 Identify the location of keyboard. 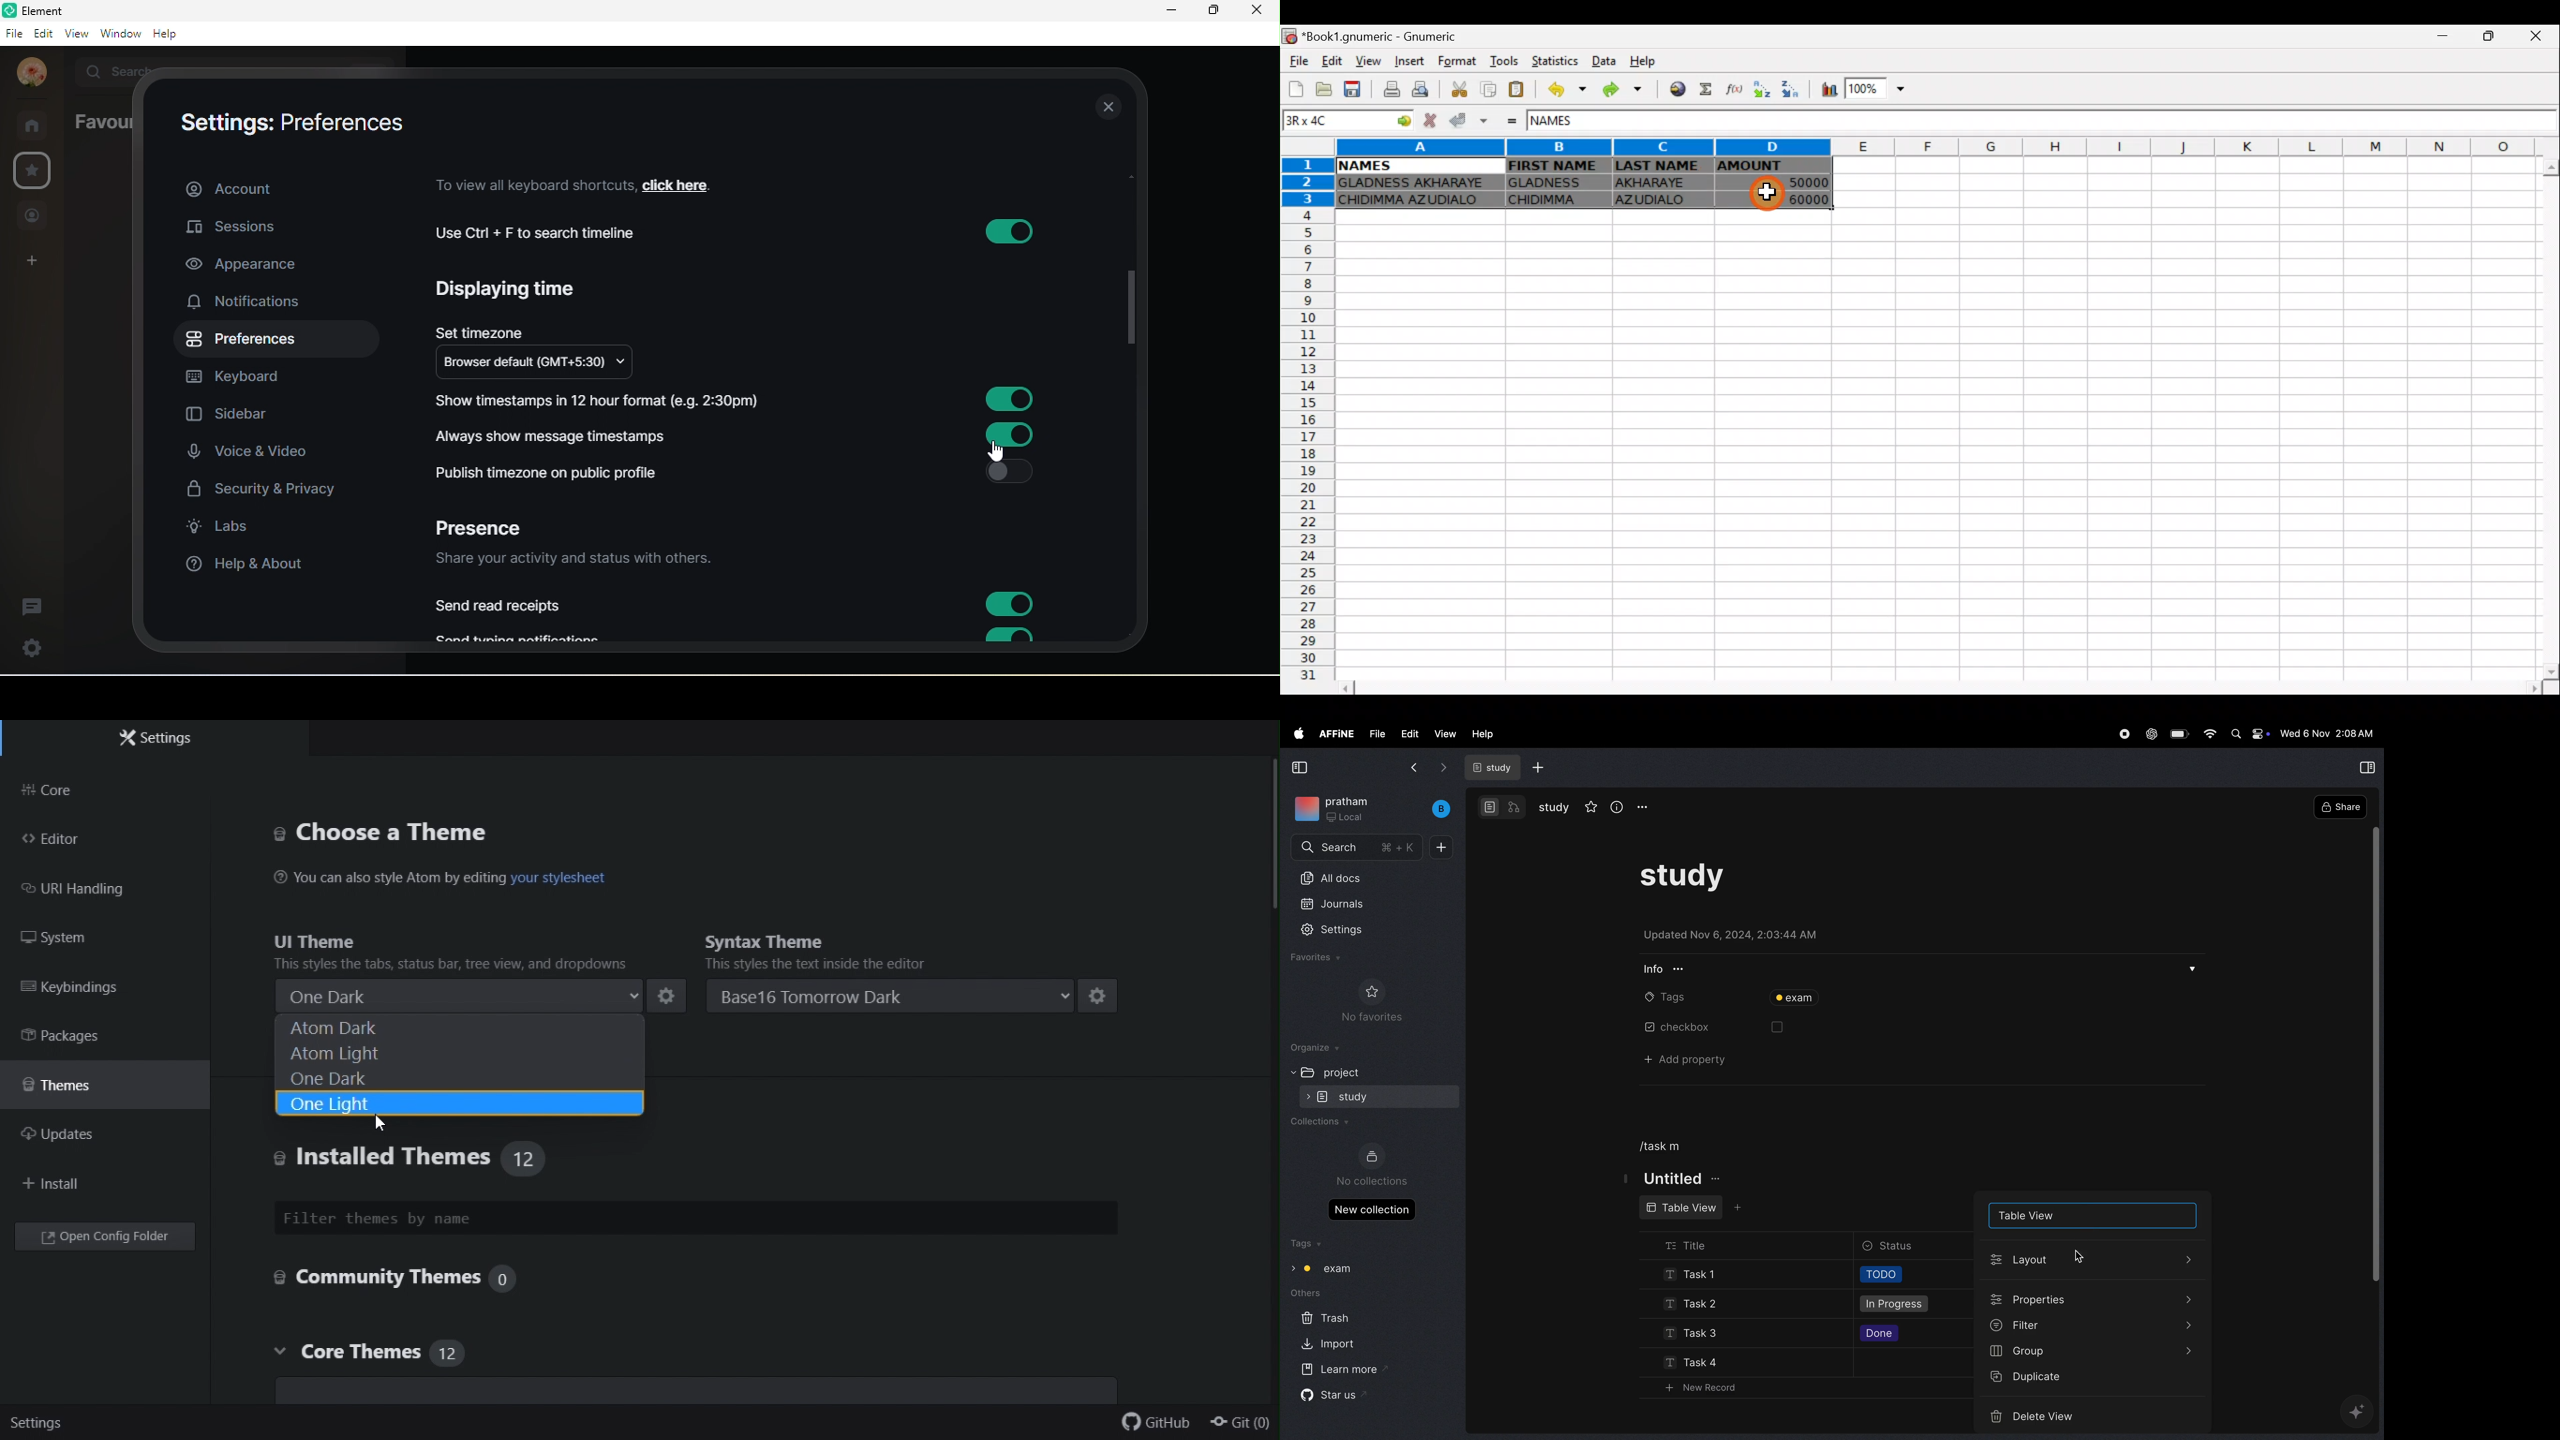
(247, 377).